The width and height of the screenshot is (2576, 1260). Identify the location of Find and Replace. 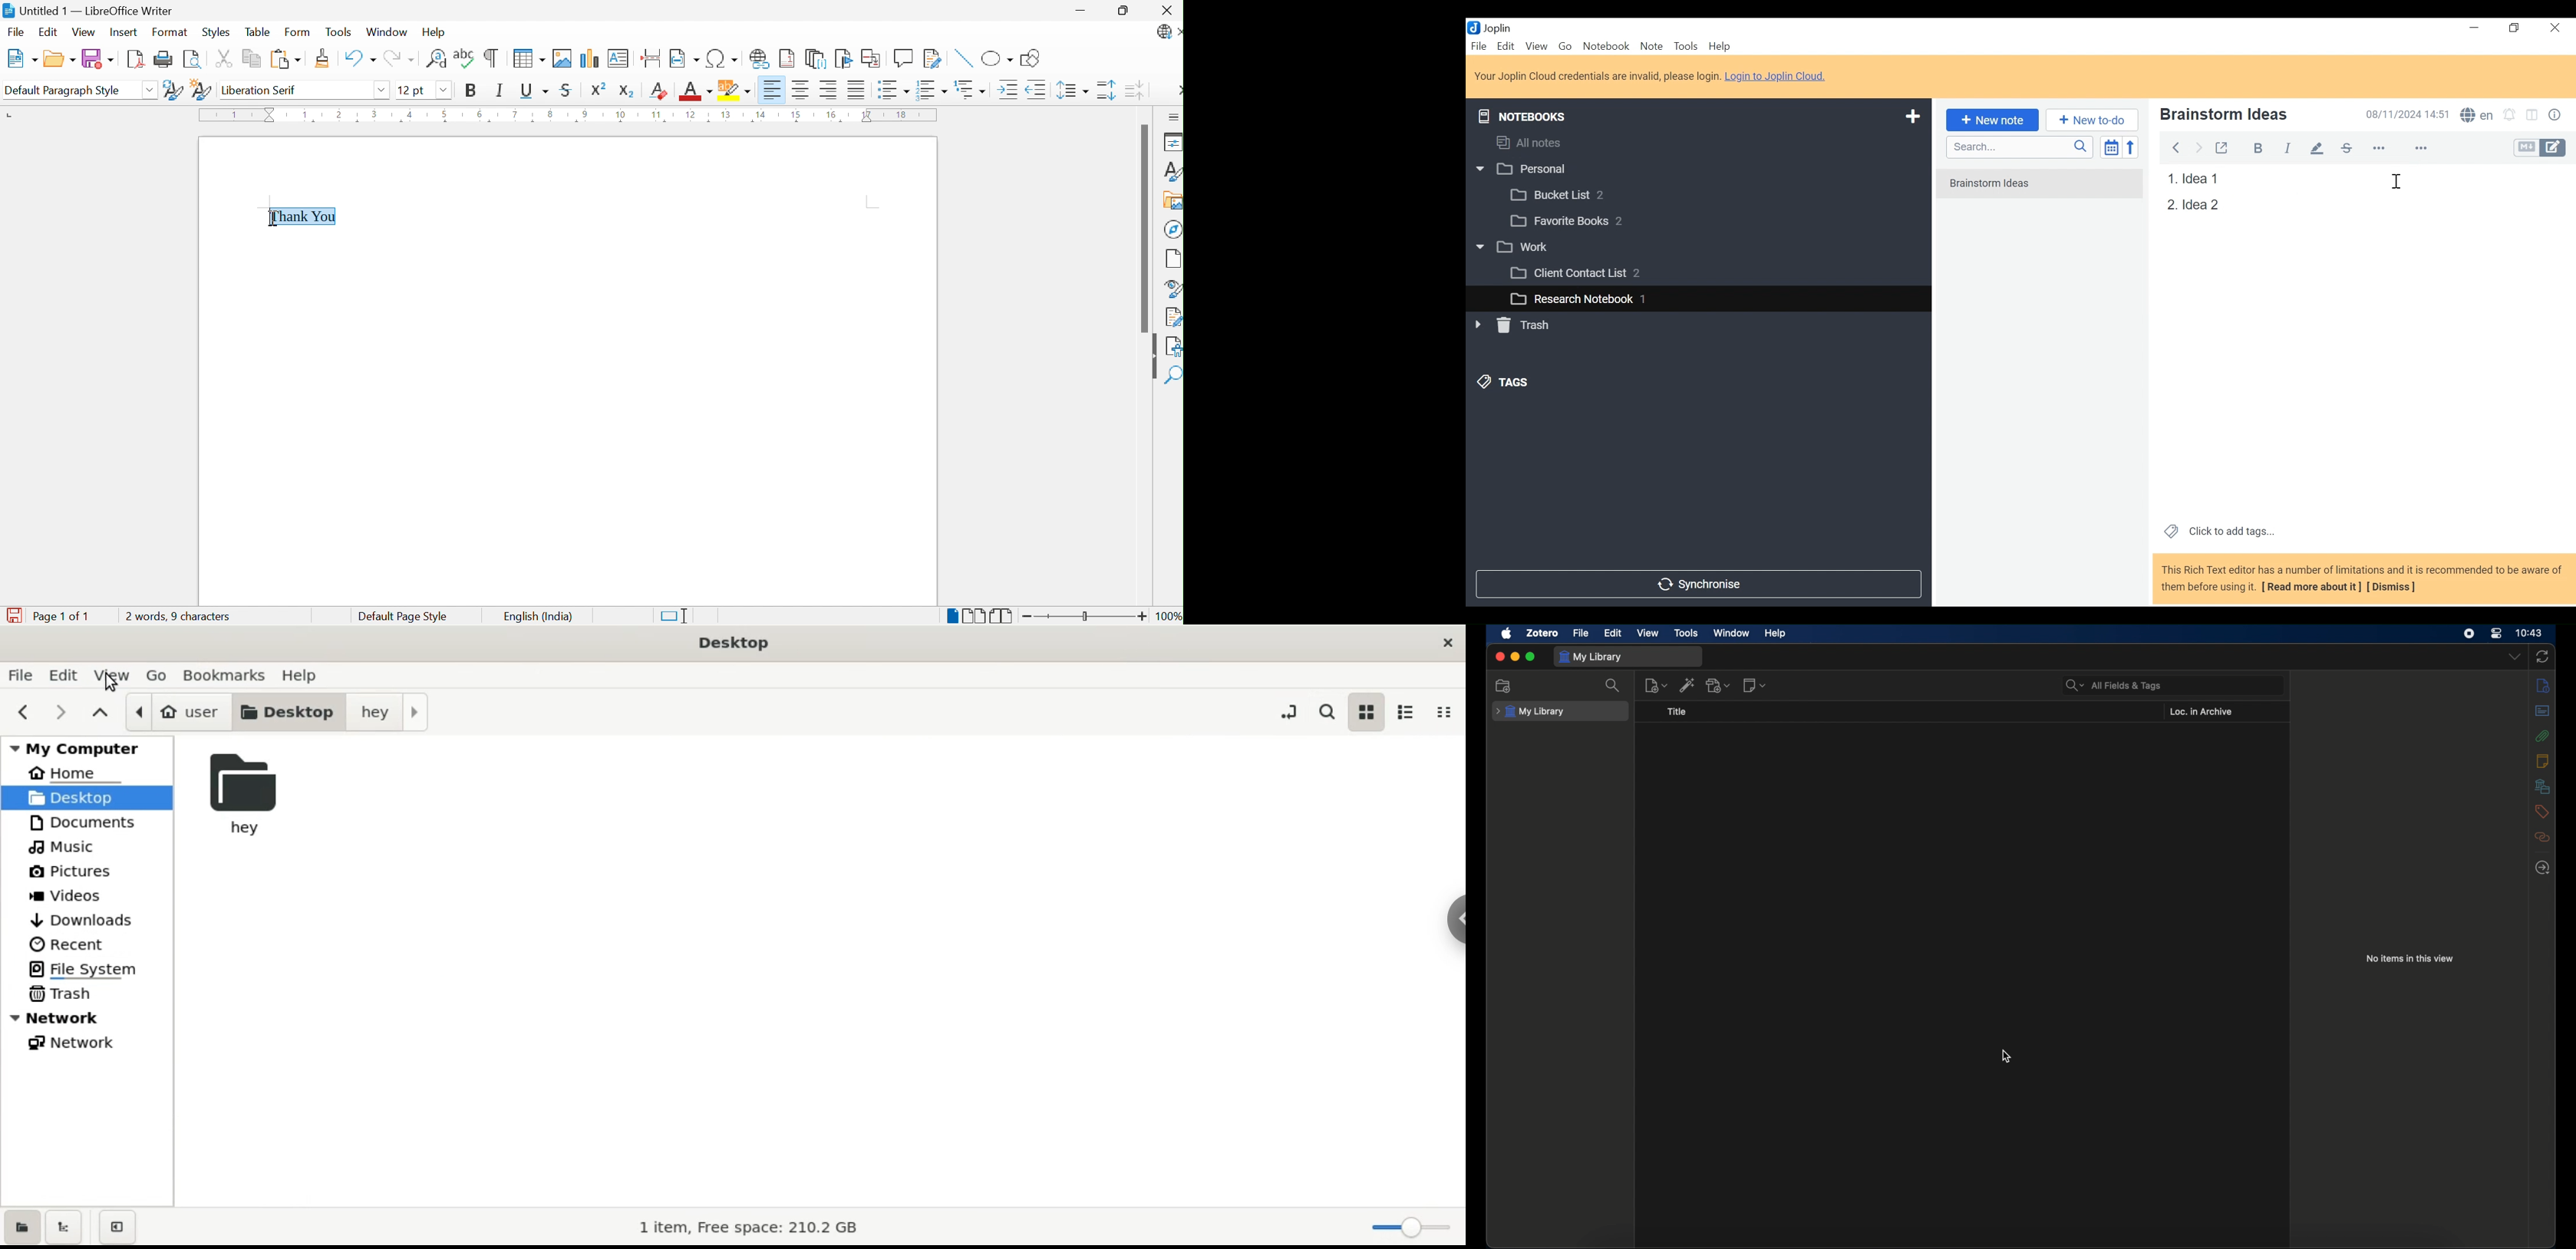
(436, 59).